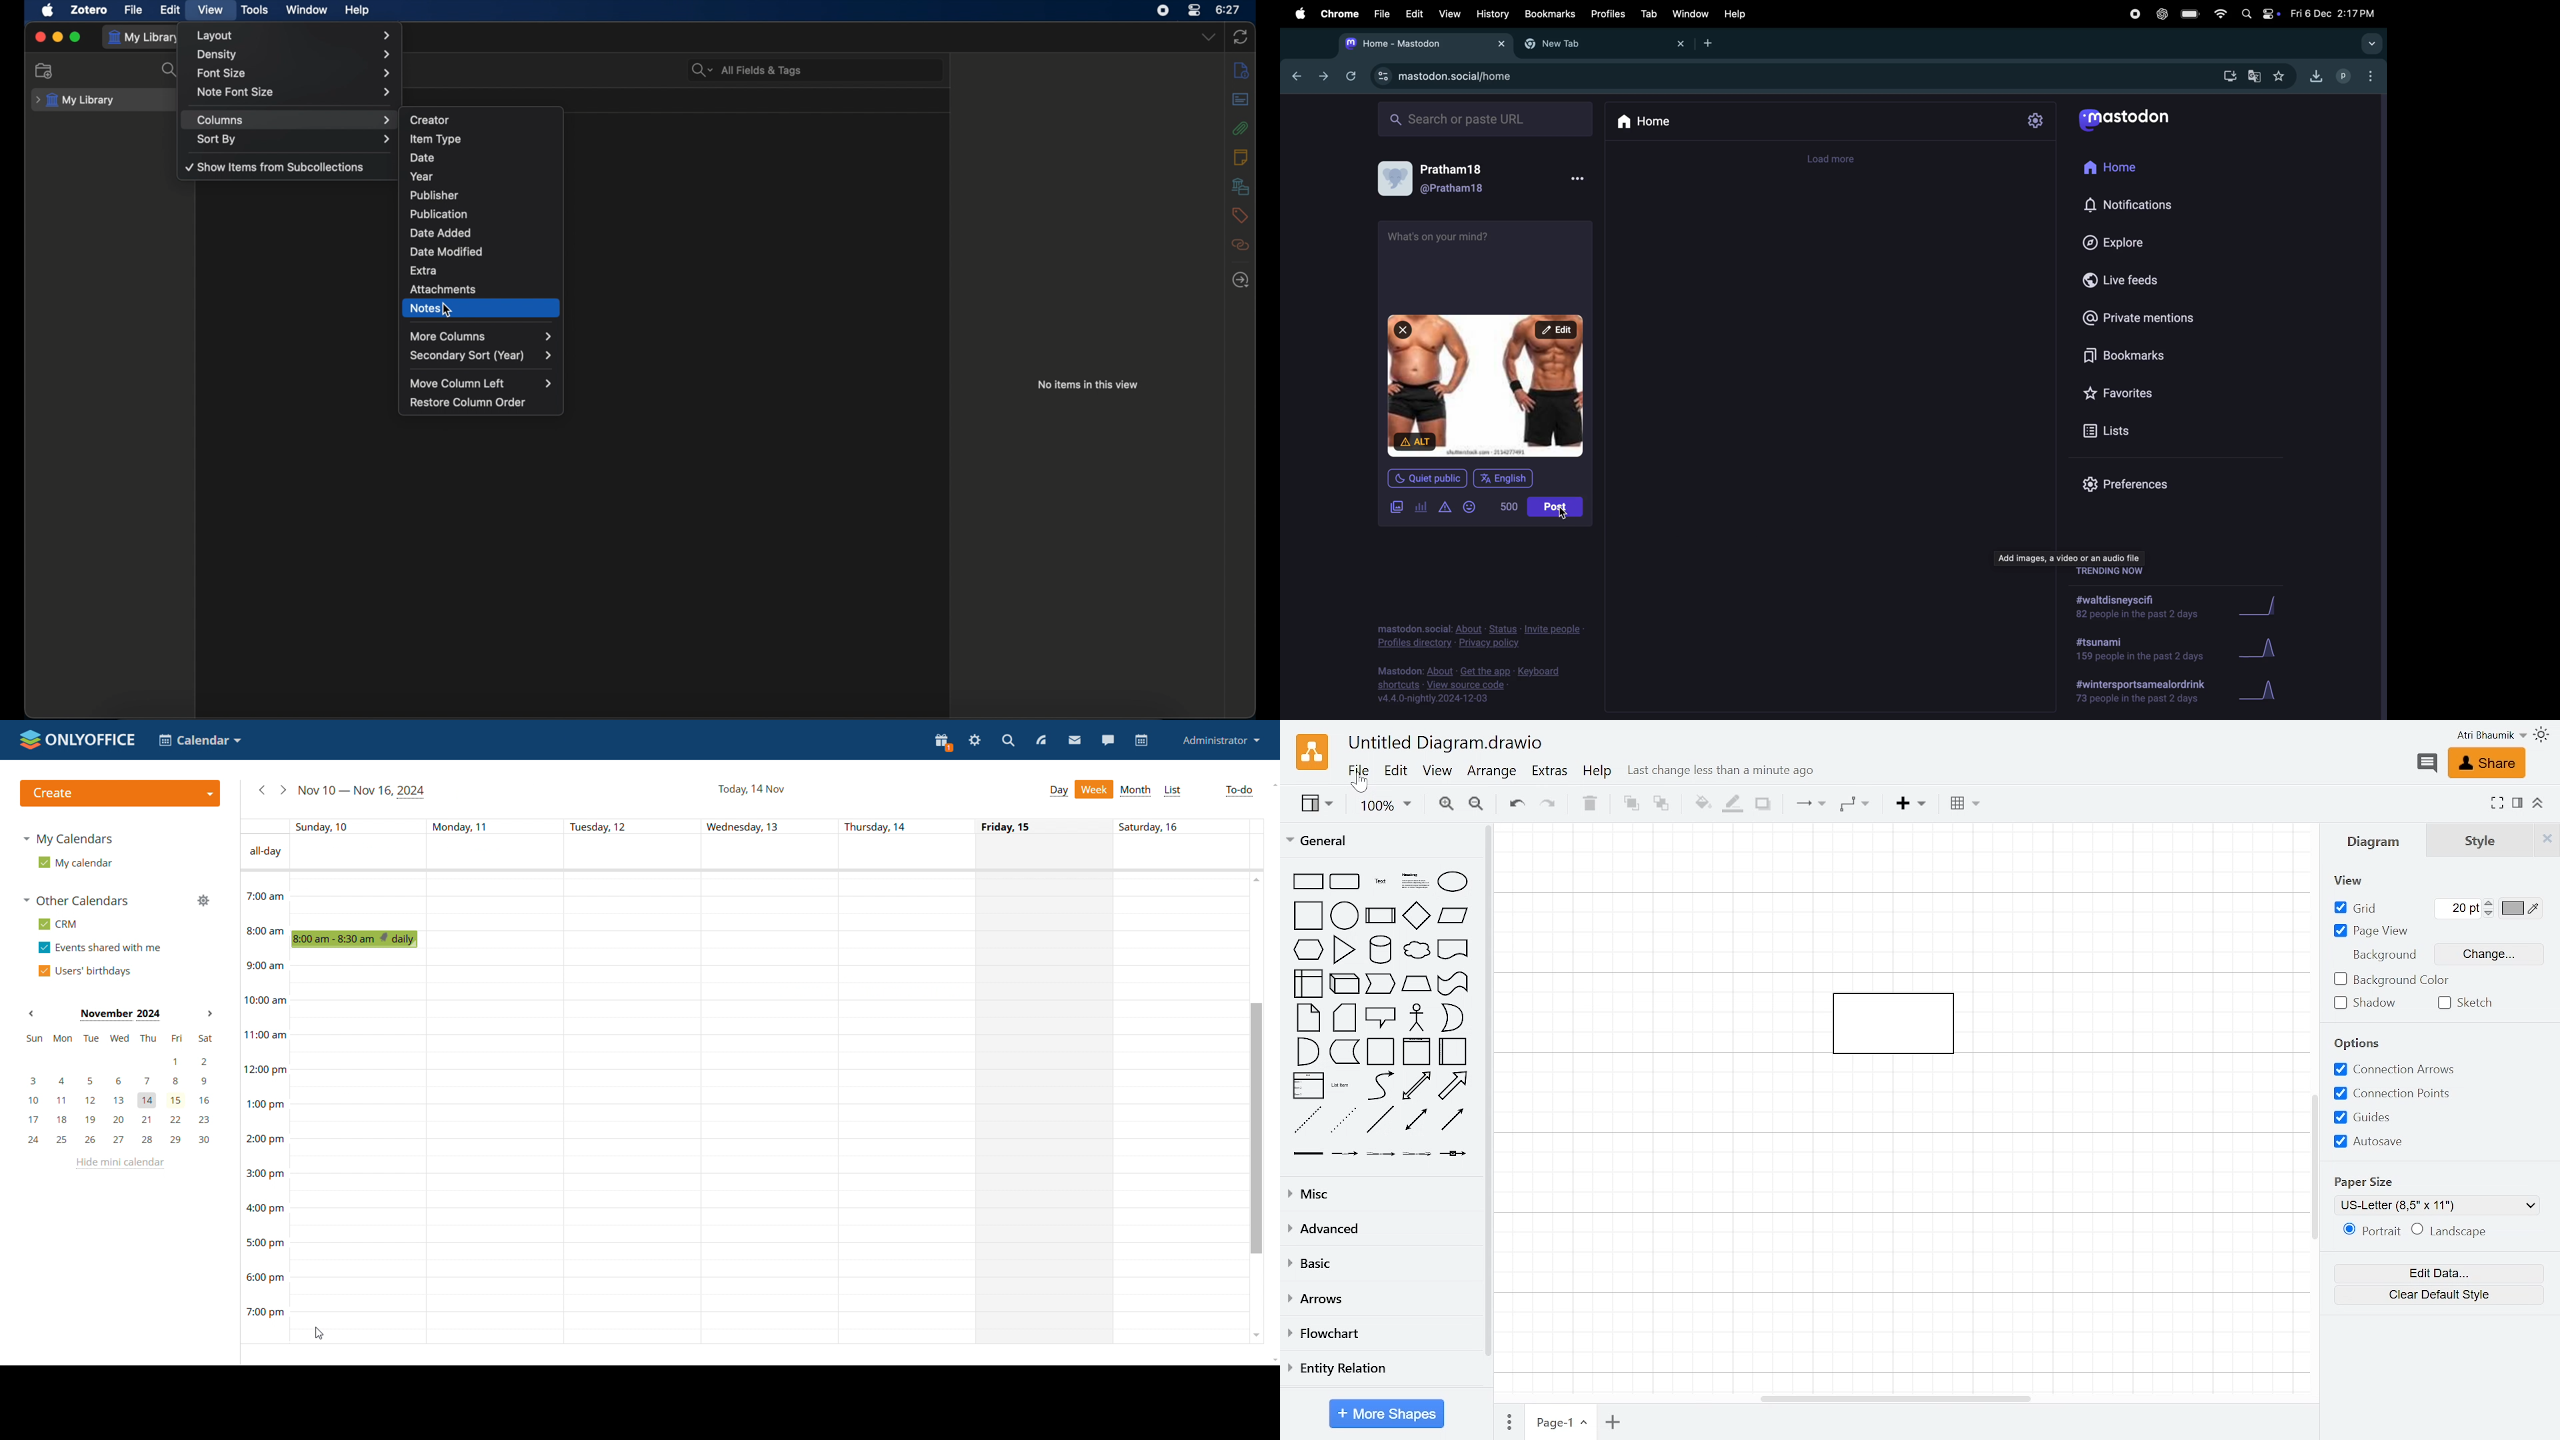  I want to click on Waypoints, so click(1853, 805).